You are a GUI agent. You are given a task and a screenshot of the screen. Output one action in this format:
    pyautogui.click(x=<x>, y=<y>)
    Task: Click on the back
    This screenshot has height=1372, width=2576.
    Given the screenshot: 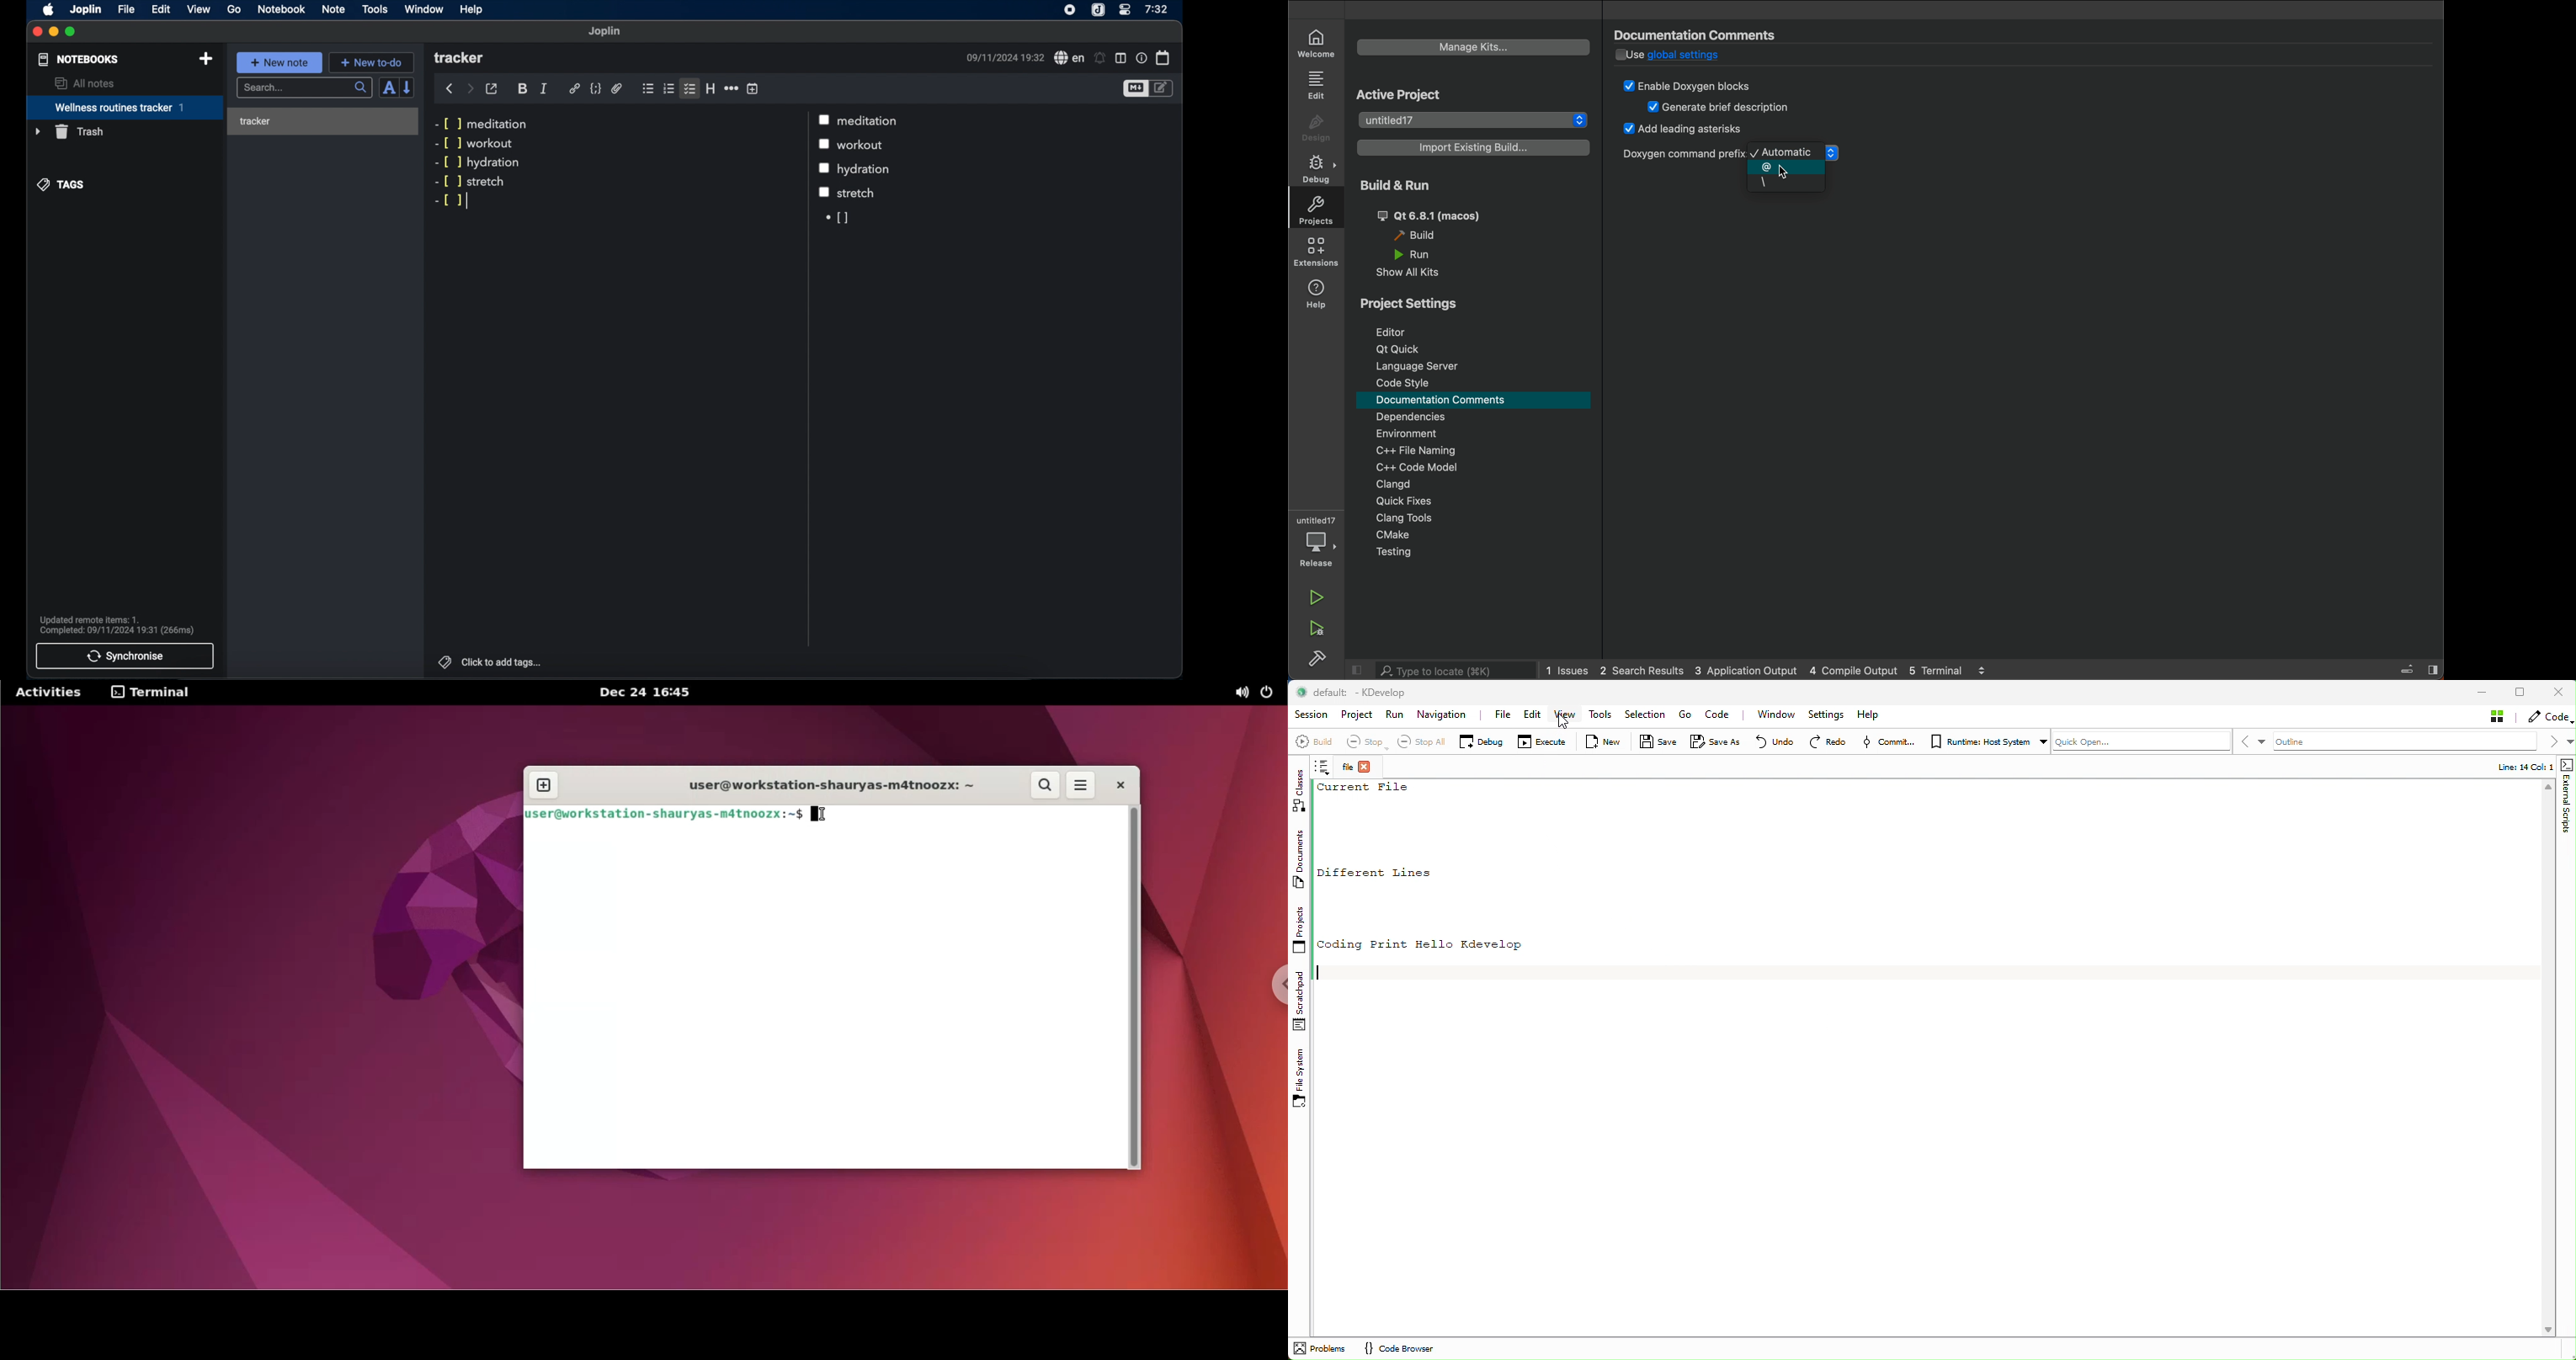 What is the action you would take?
    pyautogui.click(x=449, y=89)
    